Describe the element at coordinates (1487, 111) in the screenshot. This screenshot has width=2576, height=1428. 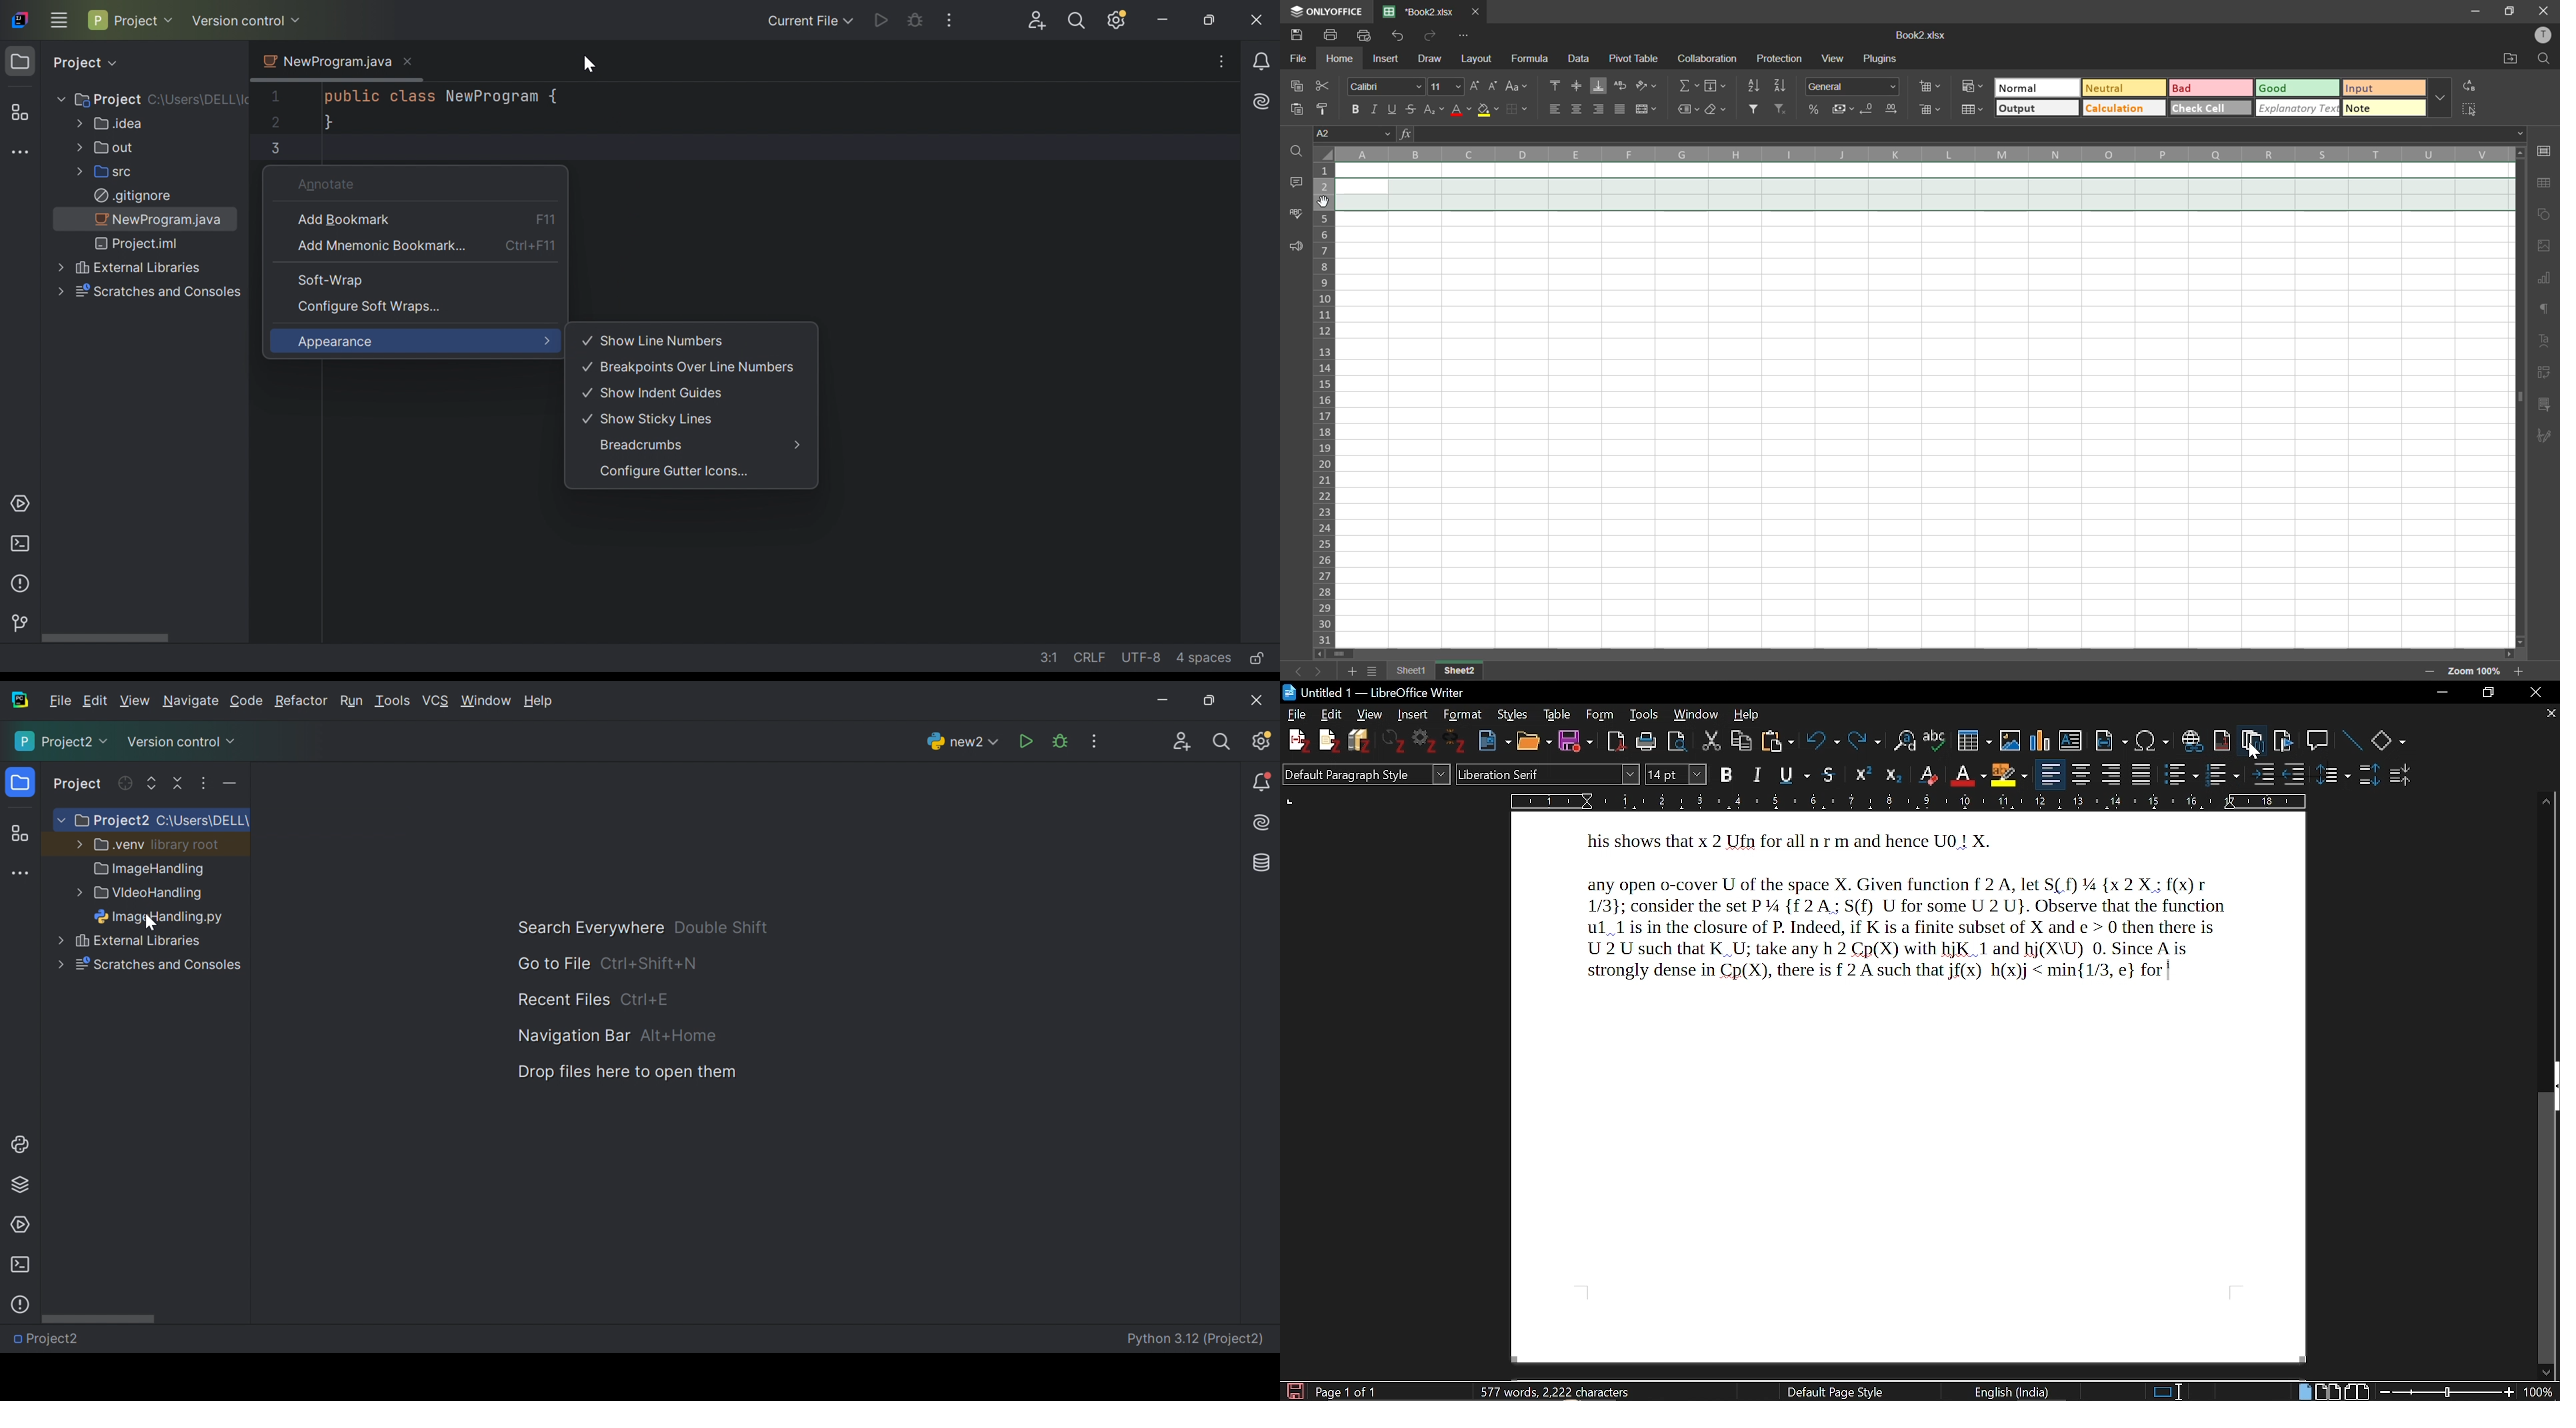
I see `fill color` at that location.